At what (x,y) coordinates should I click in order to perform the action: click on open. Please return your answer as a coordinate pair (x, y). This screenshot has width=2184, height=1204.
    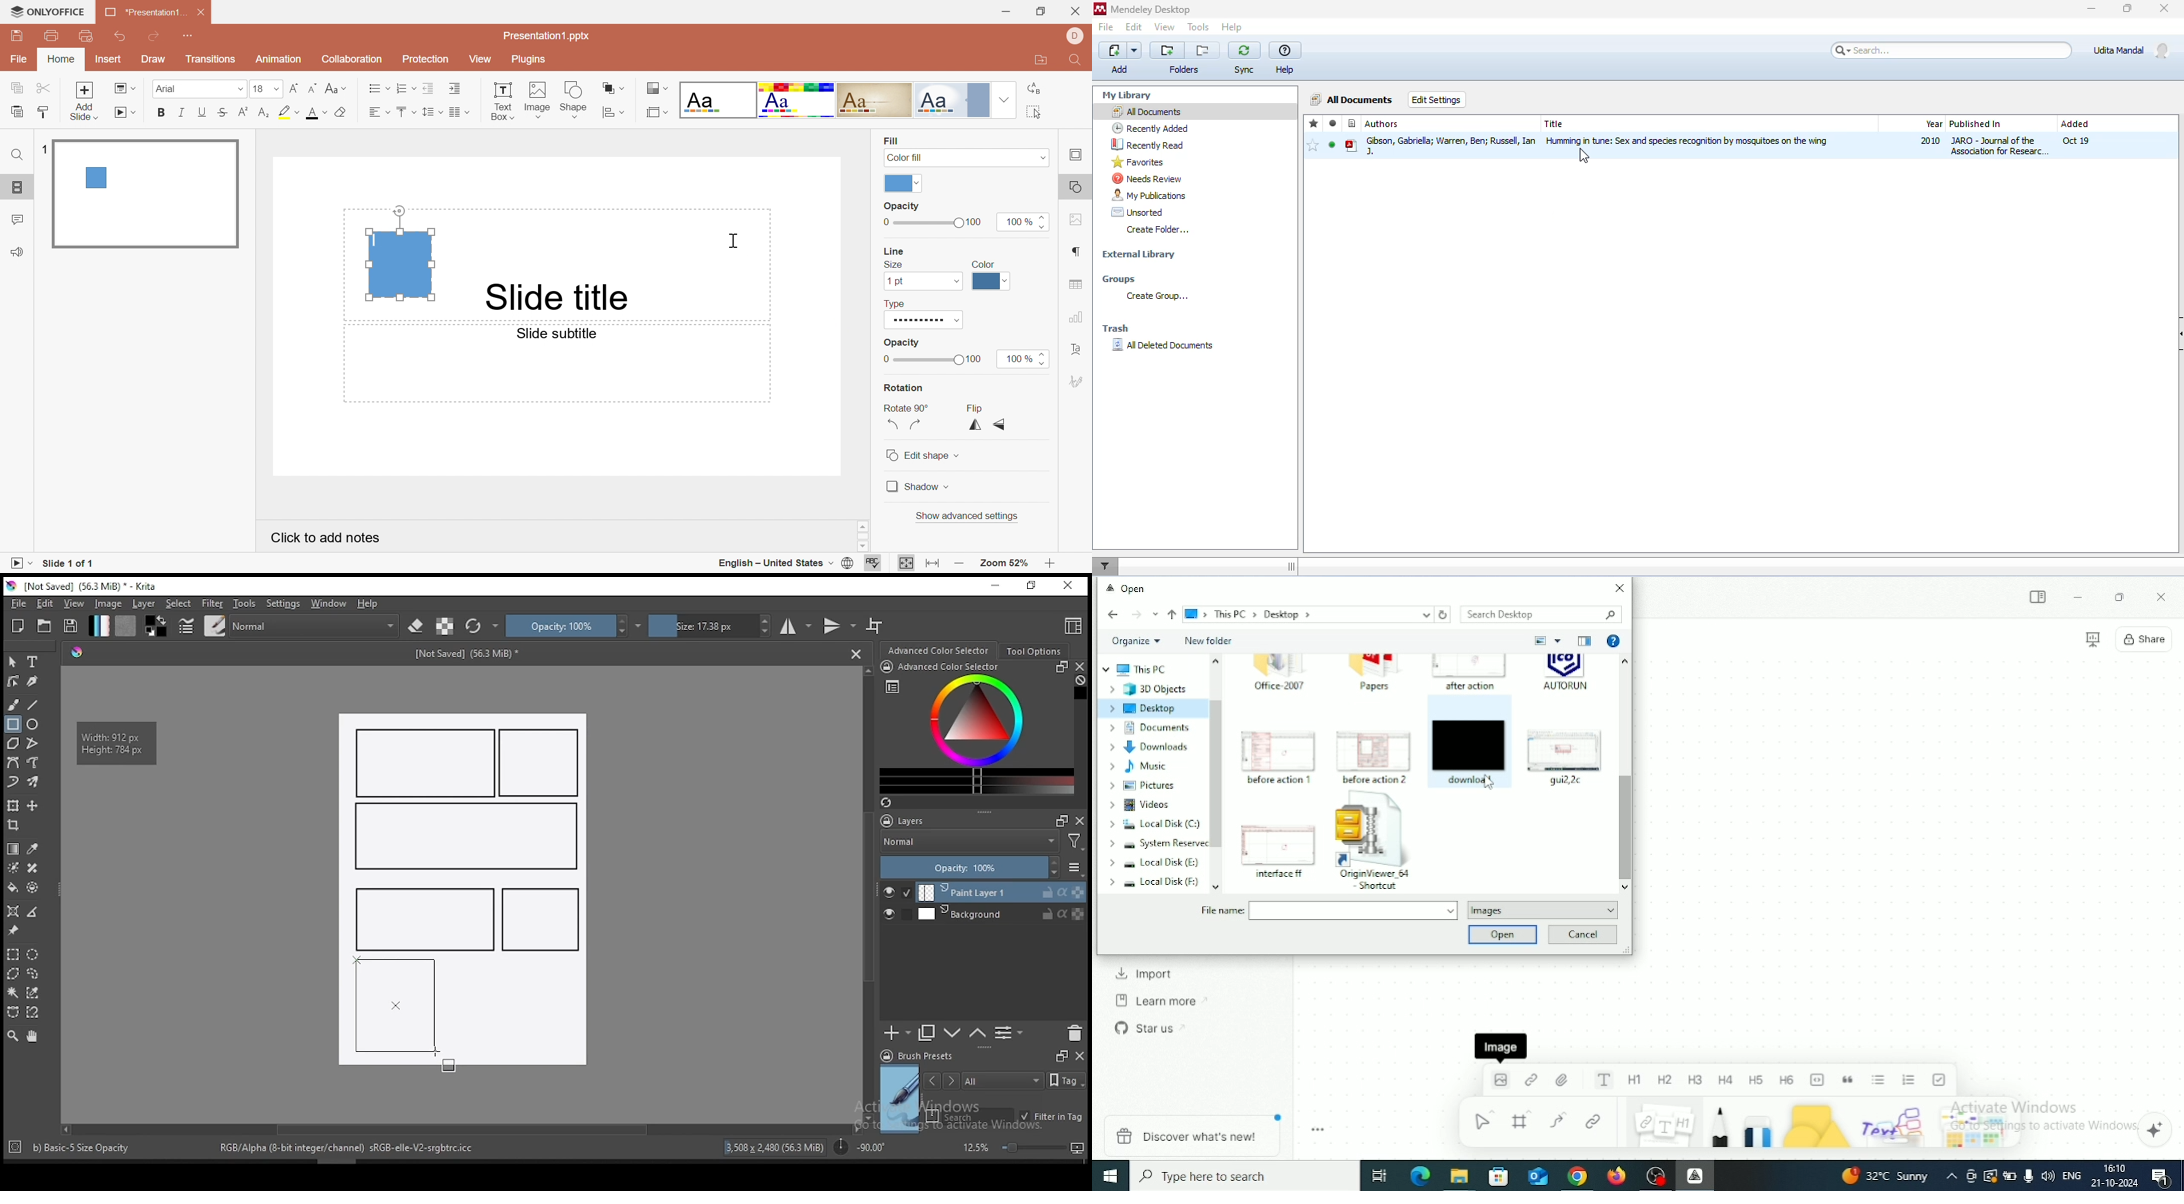
    Looking at the image, I should click on (44, 626).